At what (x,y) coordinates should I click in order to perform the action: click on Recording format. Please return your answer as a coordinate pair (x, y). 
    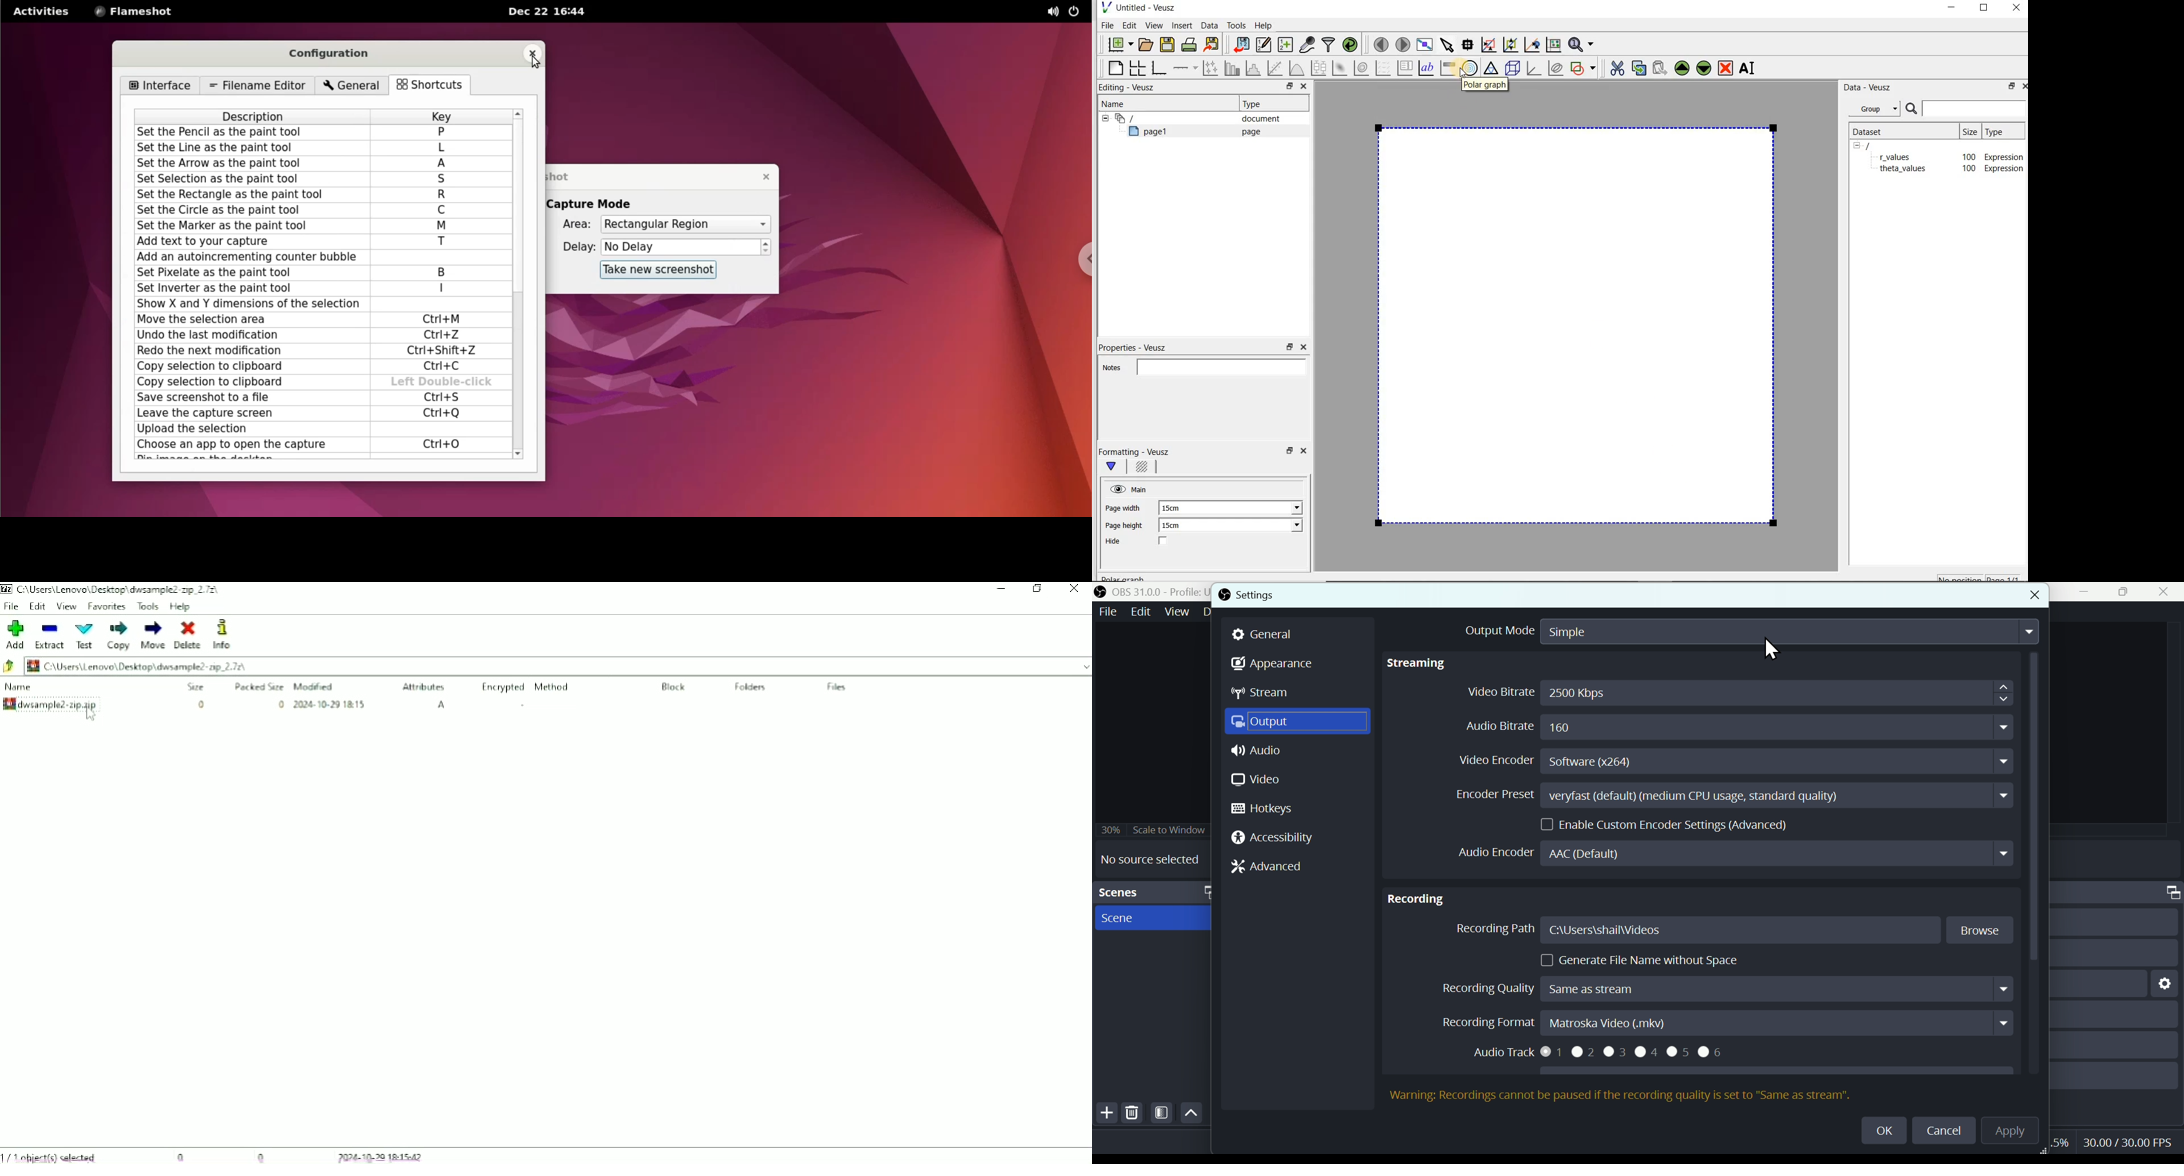
    Looking at the image, I should click on (1726, 1022).